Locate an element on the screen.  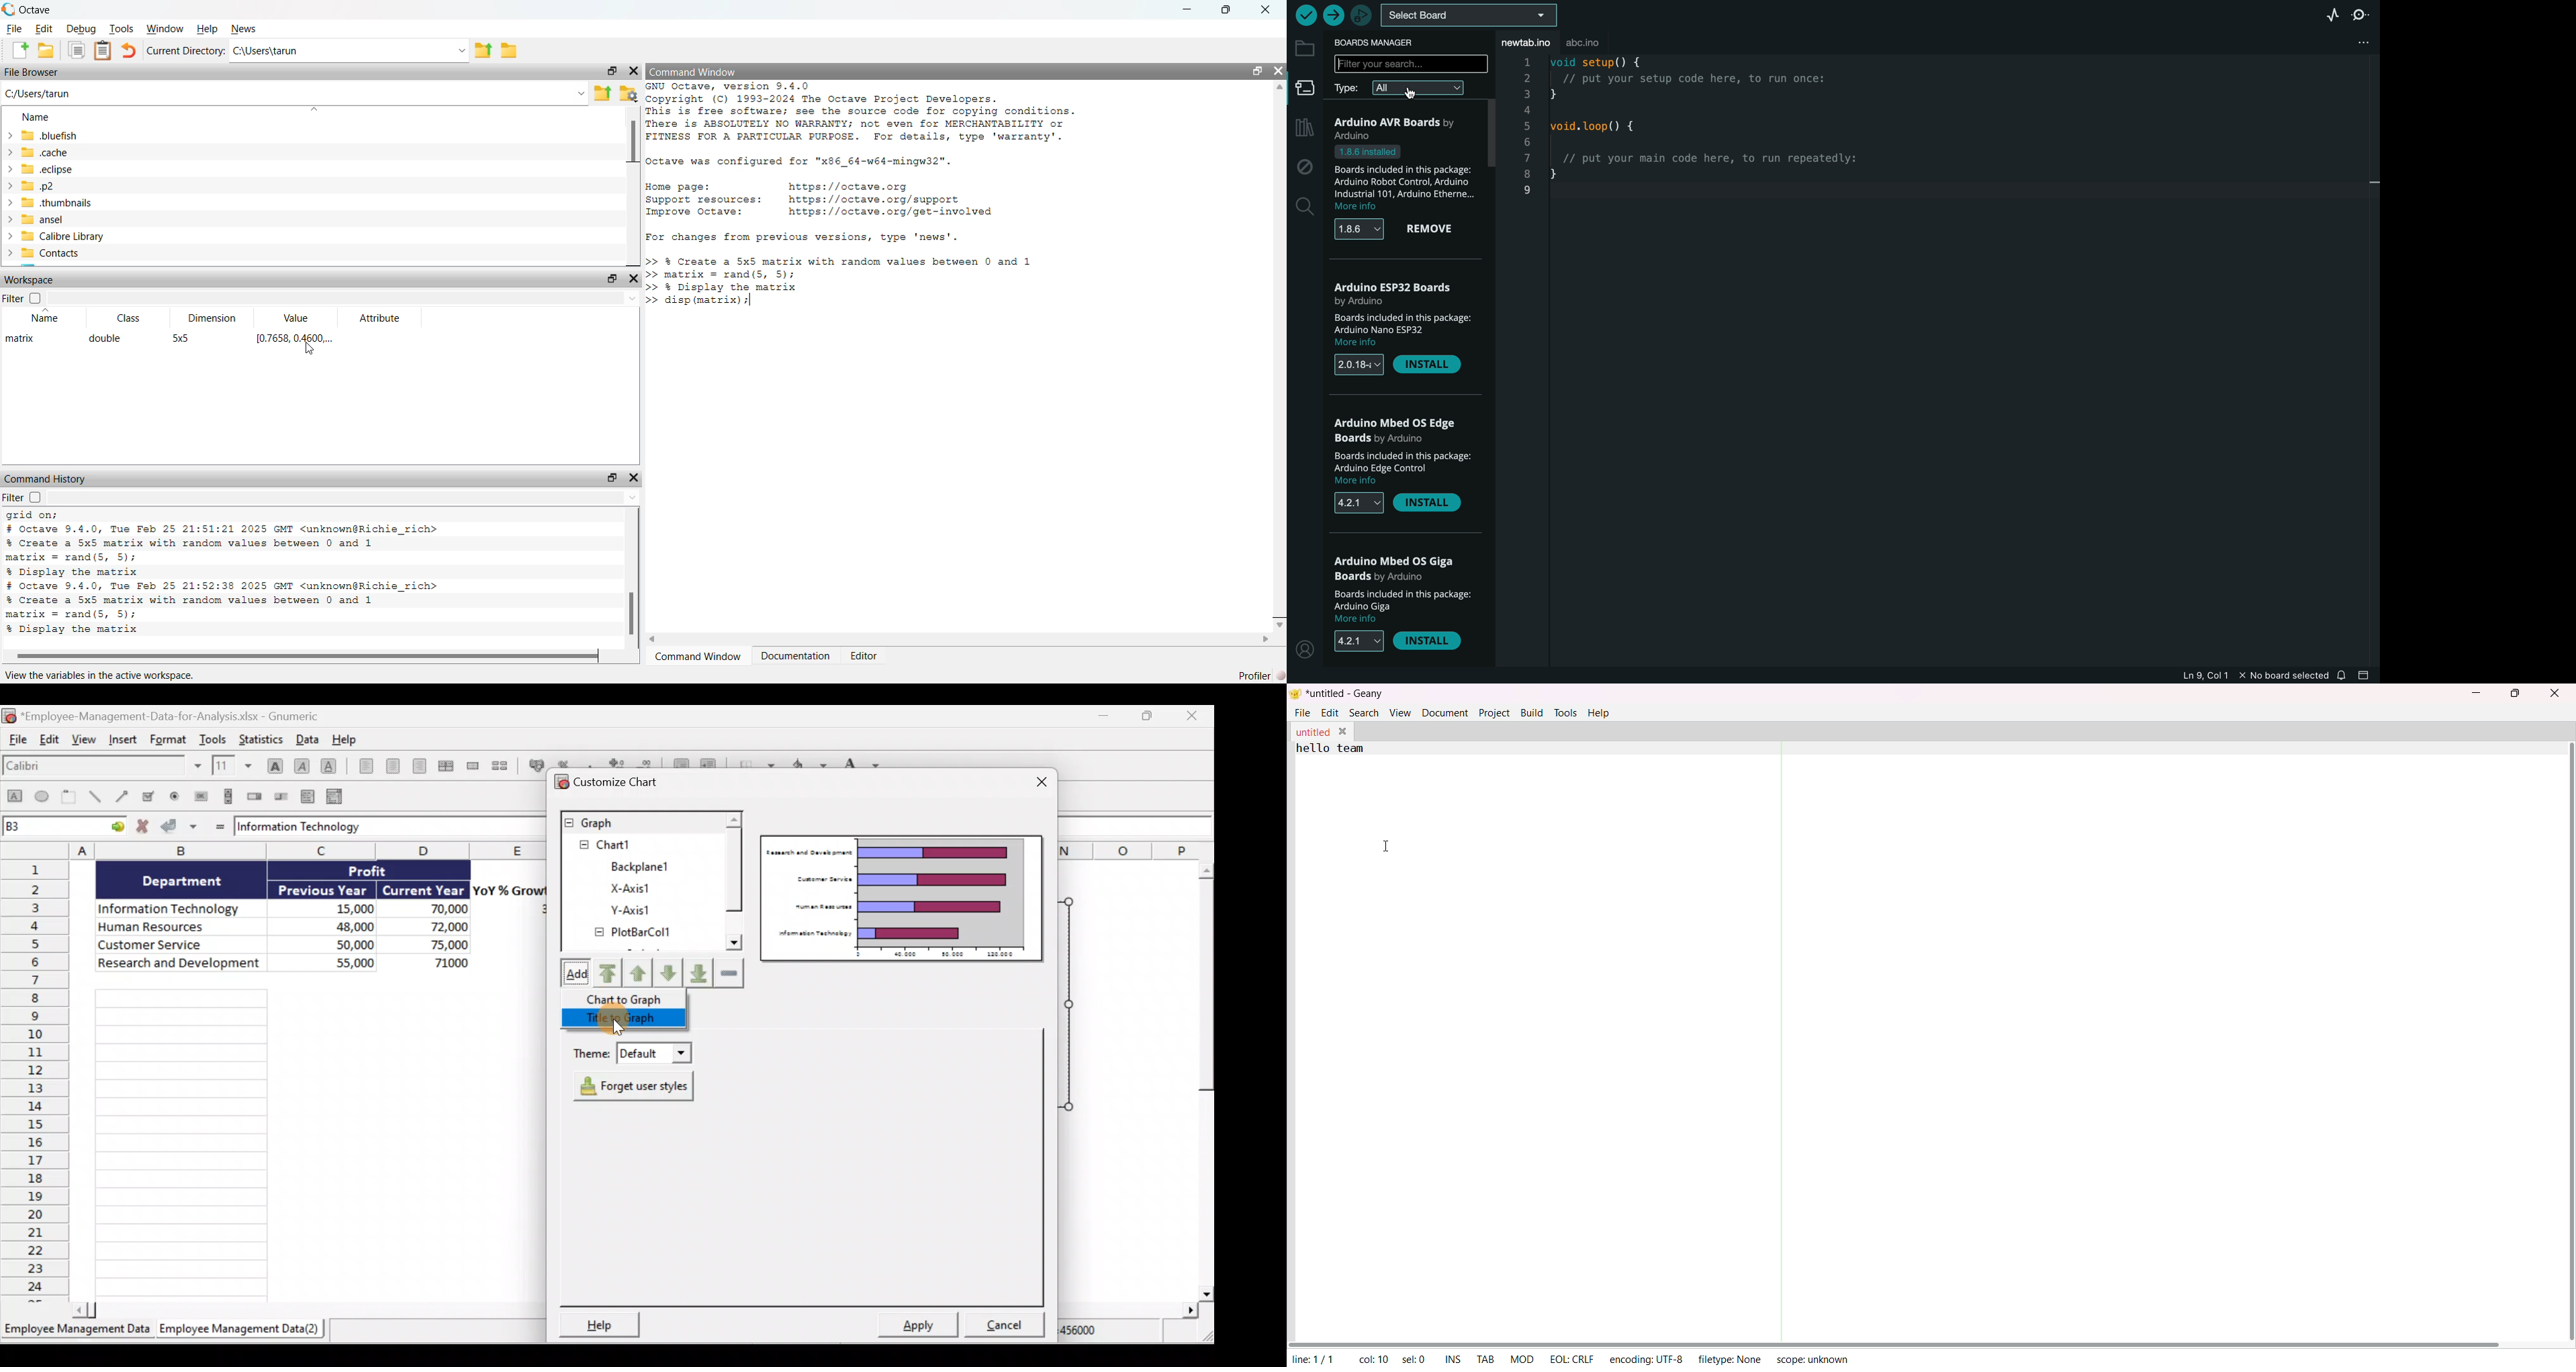
versions is located at coordinates (1360, 366).